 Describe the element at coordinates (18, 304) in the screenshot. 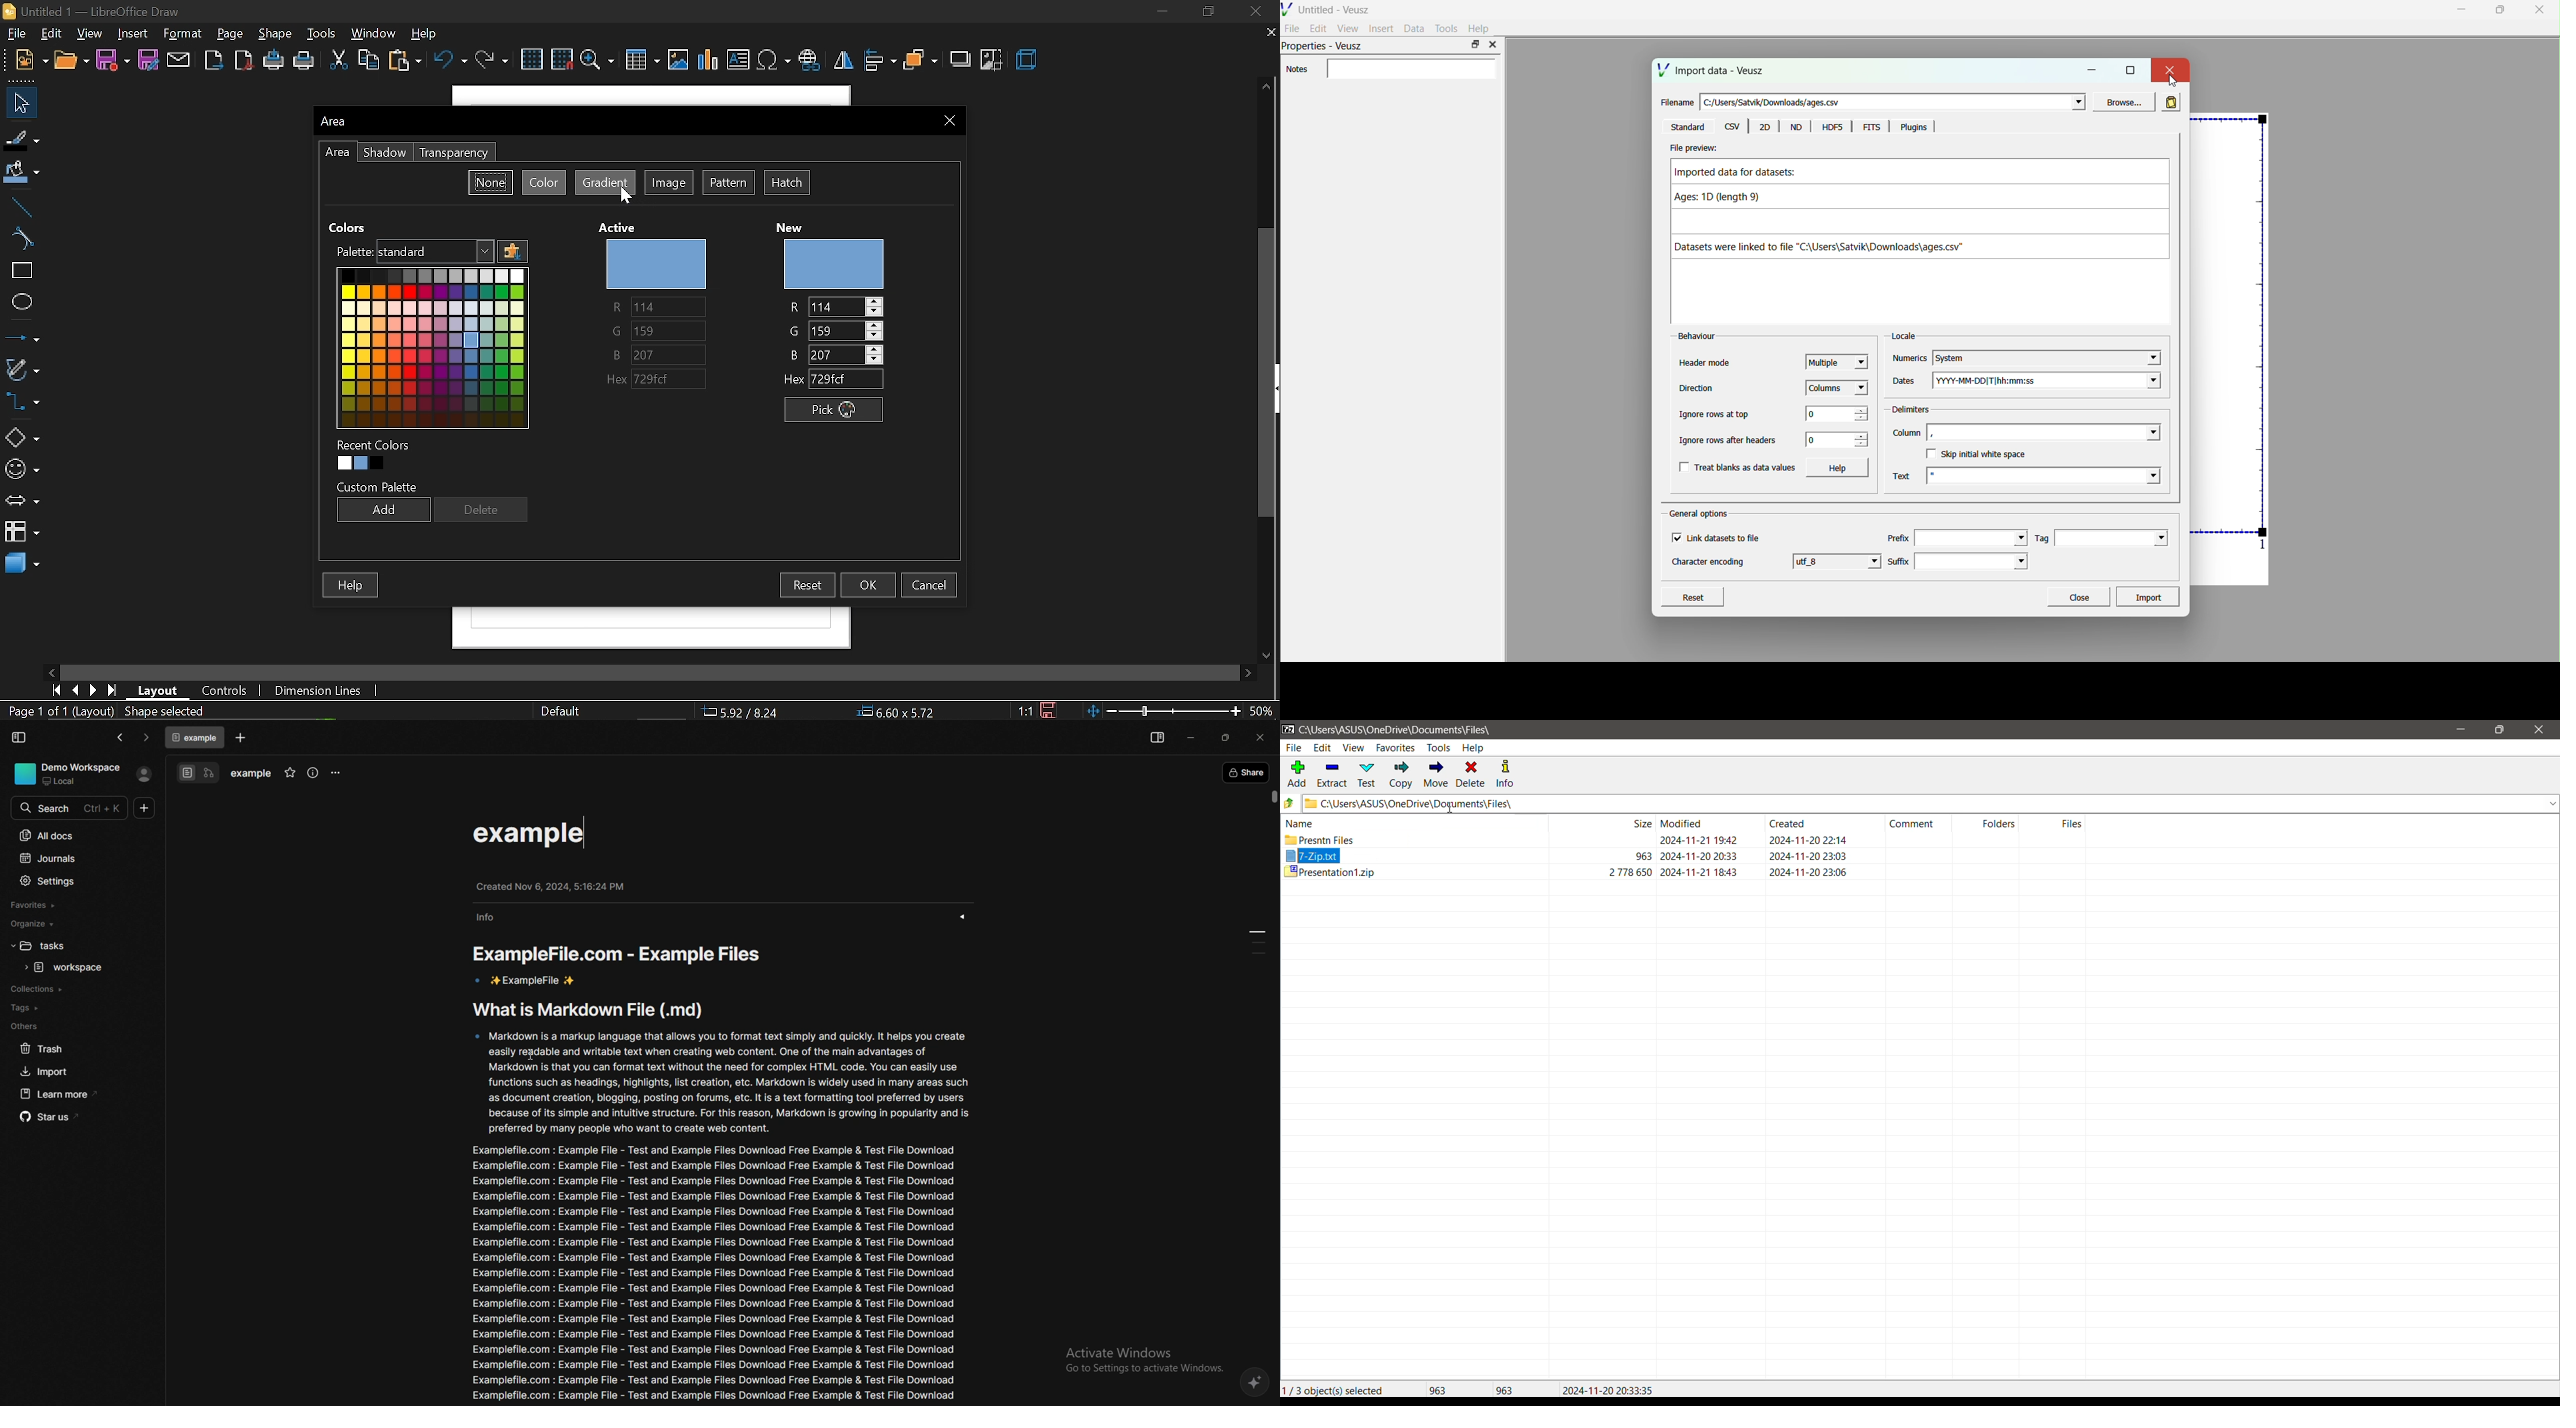

I see `ellipse` at that location.